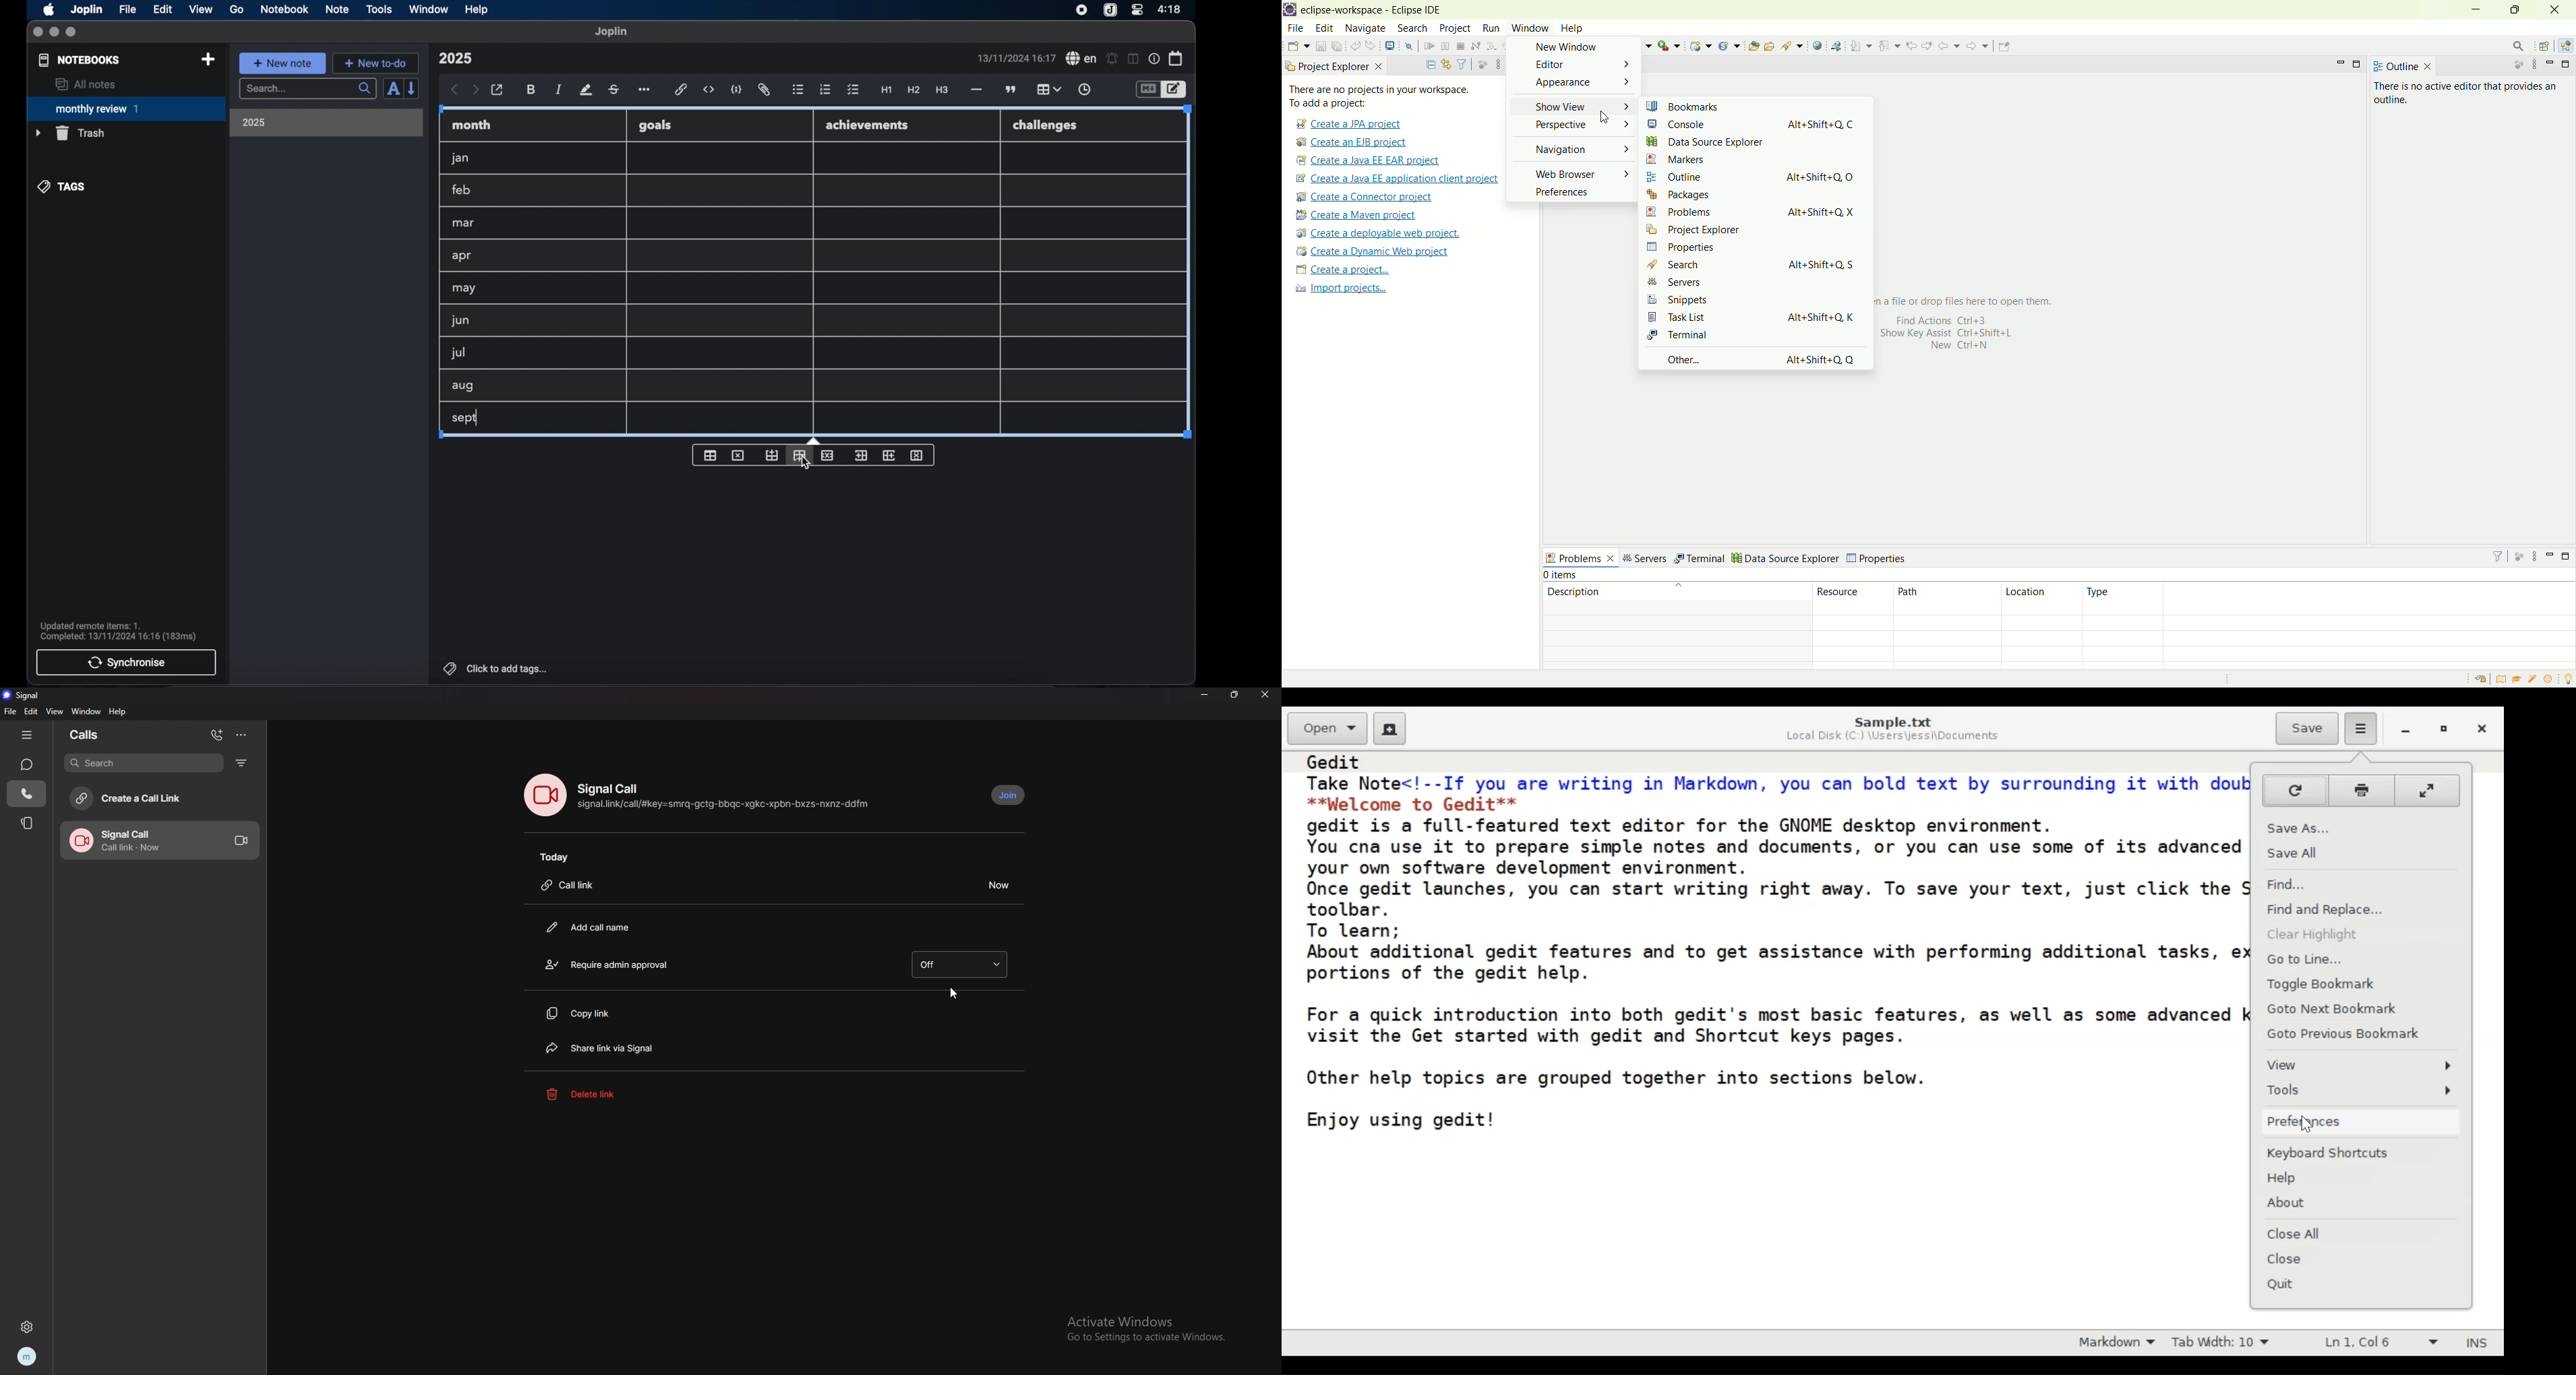  Describe the element at coordinates (413, 88) in the screenshot. I see `reverse sort order` at that location.